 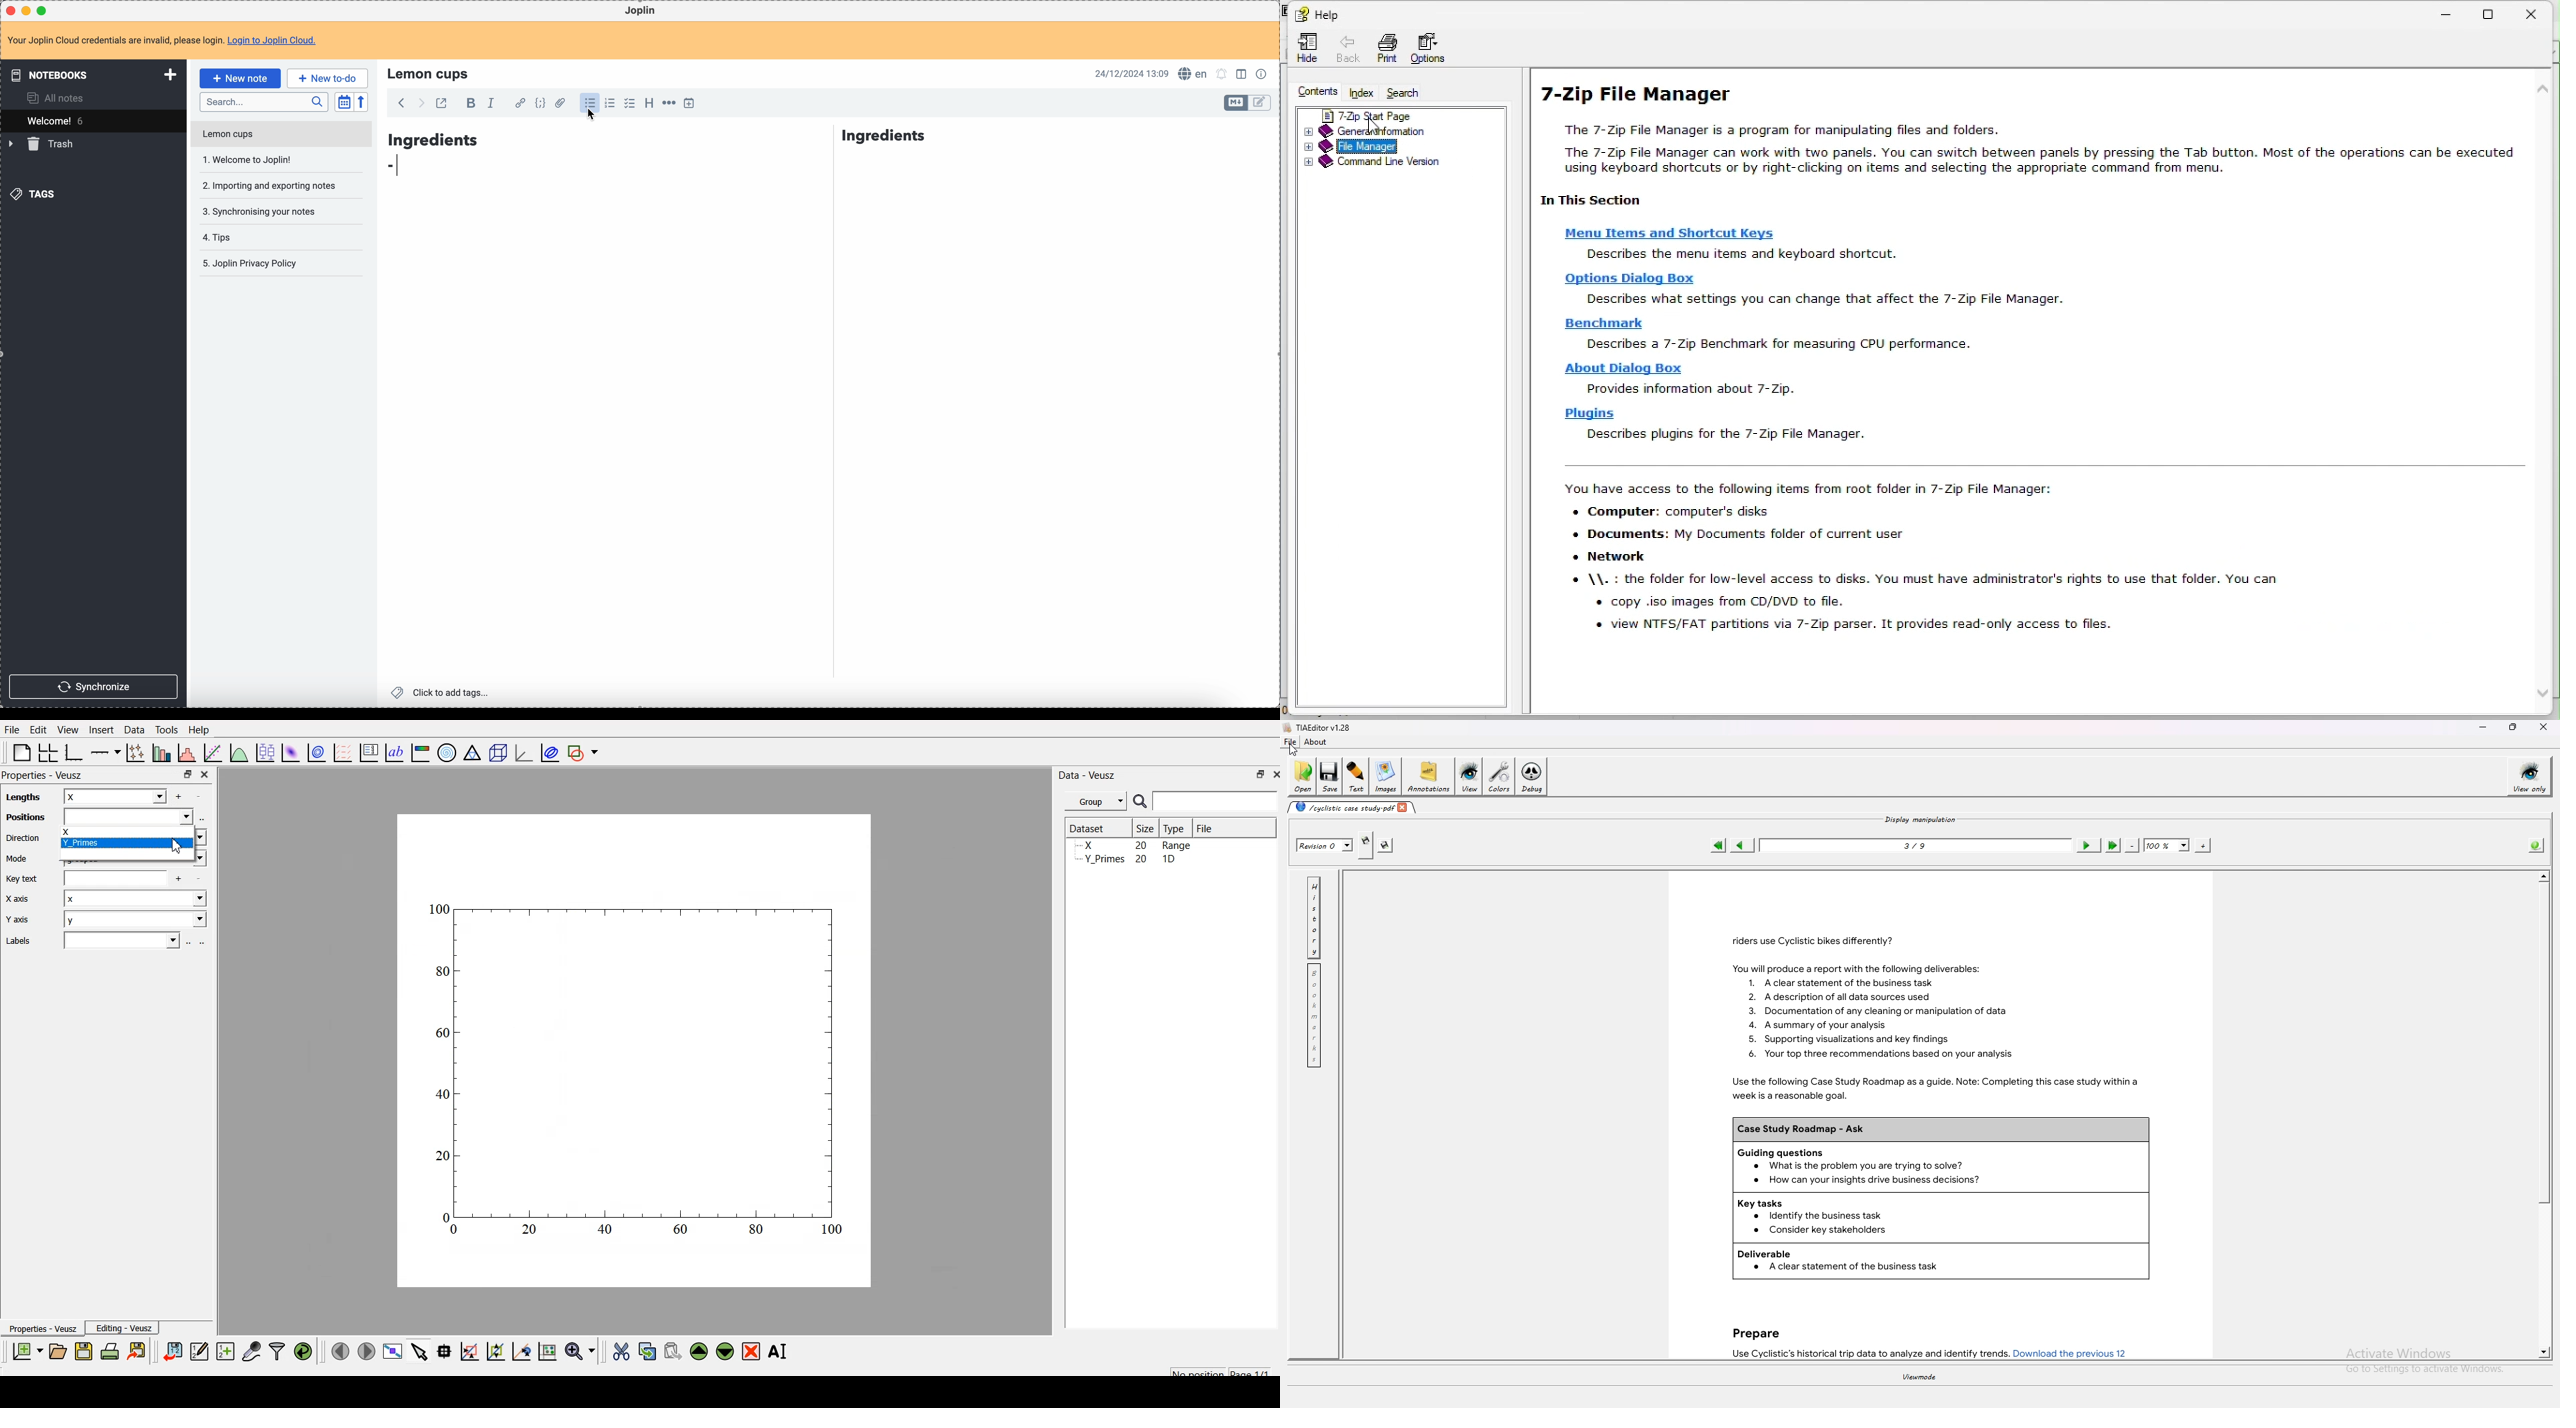 I want to click on 7-Zip File Manager
The 7-Zip File Manager is a program for manipulating files and folders
The 7-Zip File Manager can work with two panels. You can switch between panels by pressing the Tab button. Most of the operations can be executed
using keyboard shortcuts or by right-clicking on items and selecting the appropriate command from menu.

In This Section, so click(x=2023, y=143).